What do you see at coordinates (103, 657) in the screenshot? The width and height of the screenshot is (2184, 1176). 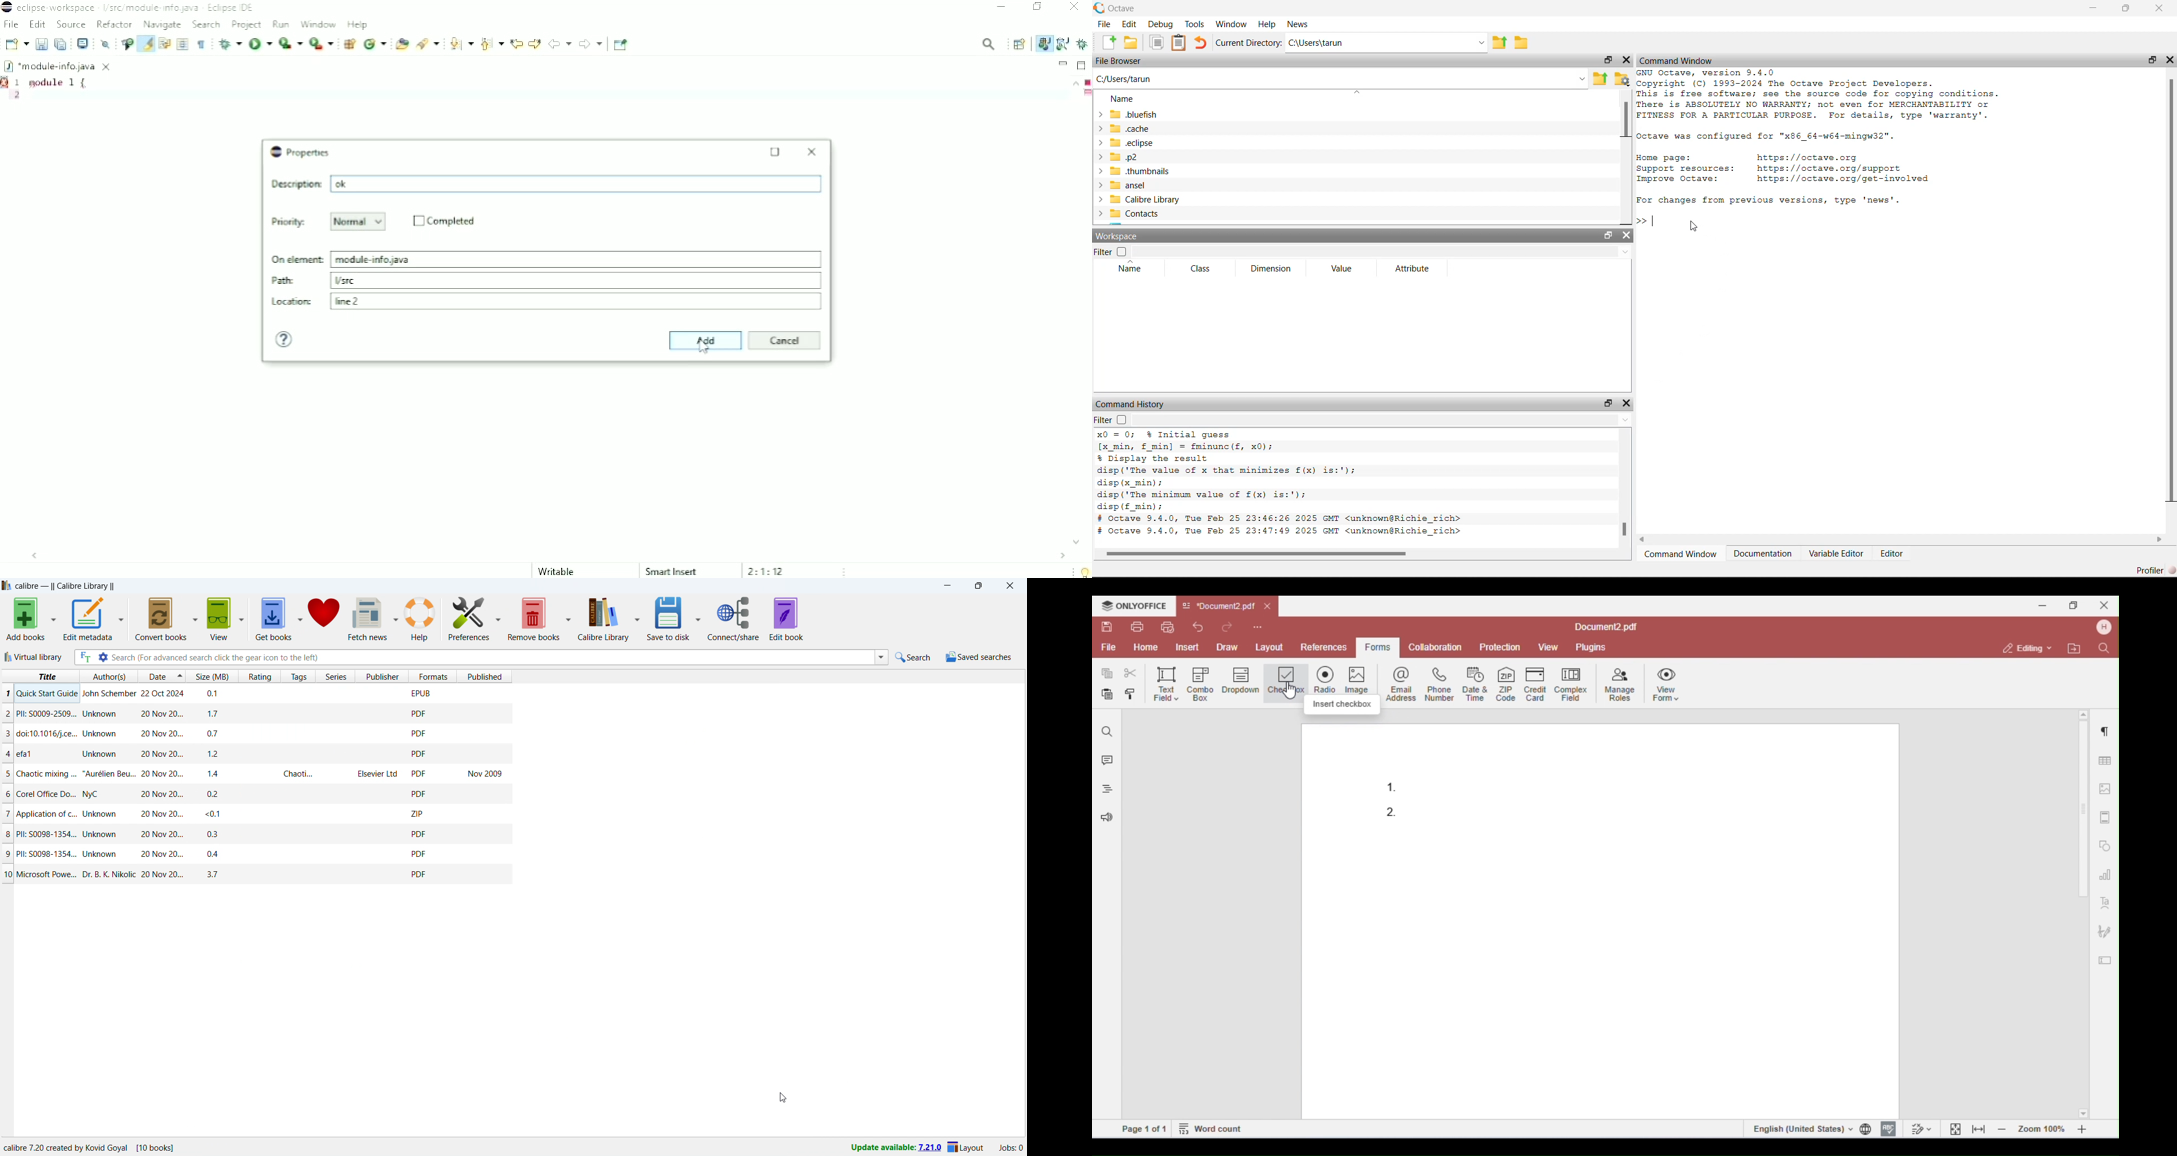 I see `advanced search` at bounding box center [103, 657].